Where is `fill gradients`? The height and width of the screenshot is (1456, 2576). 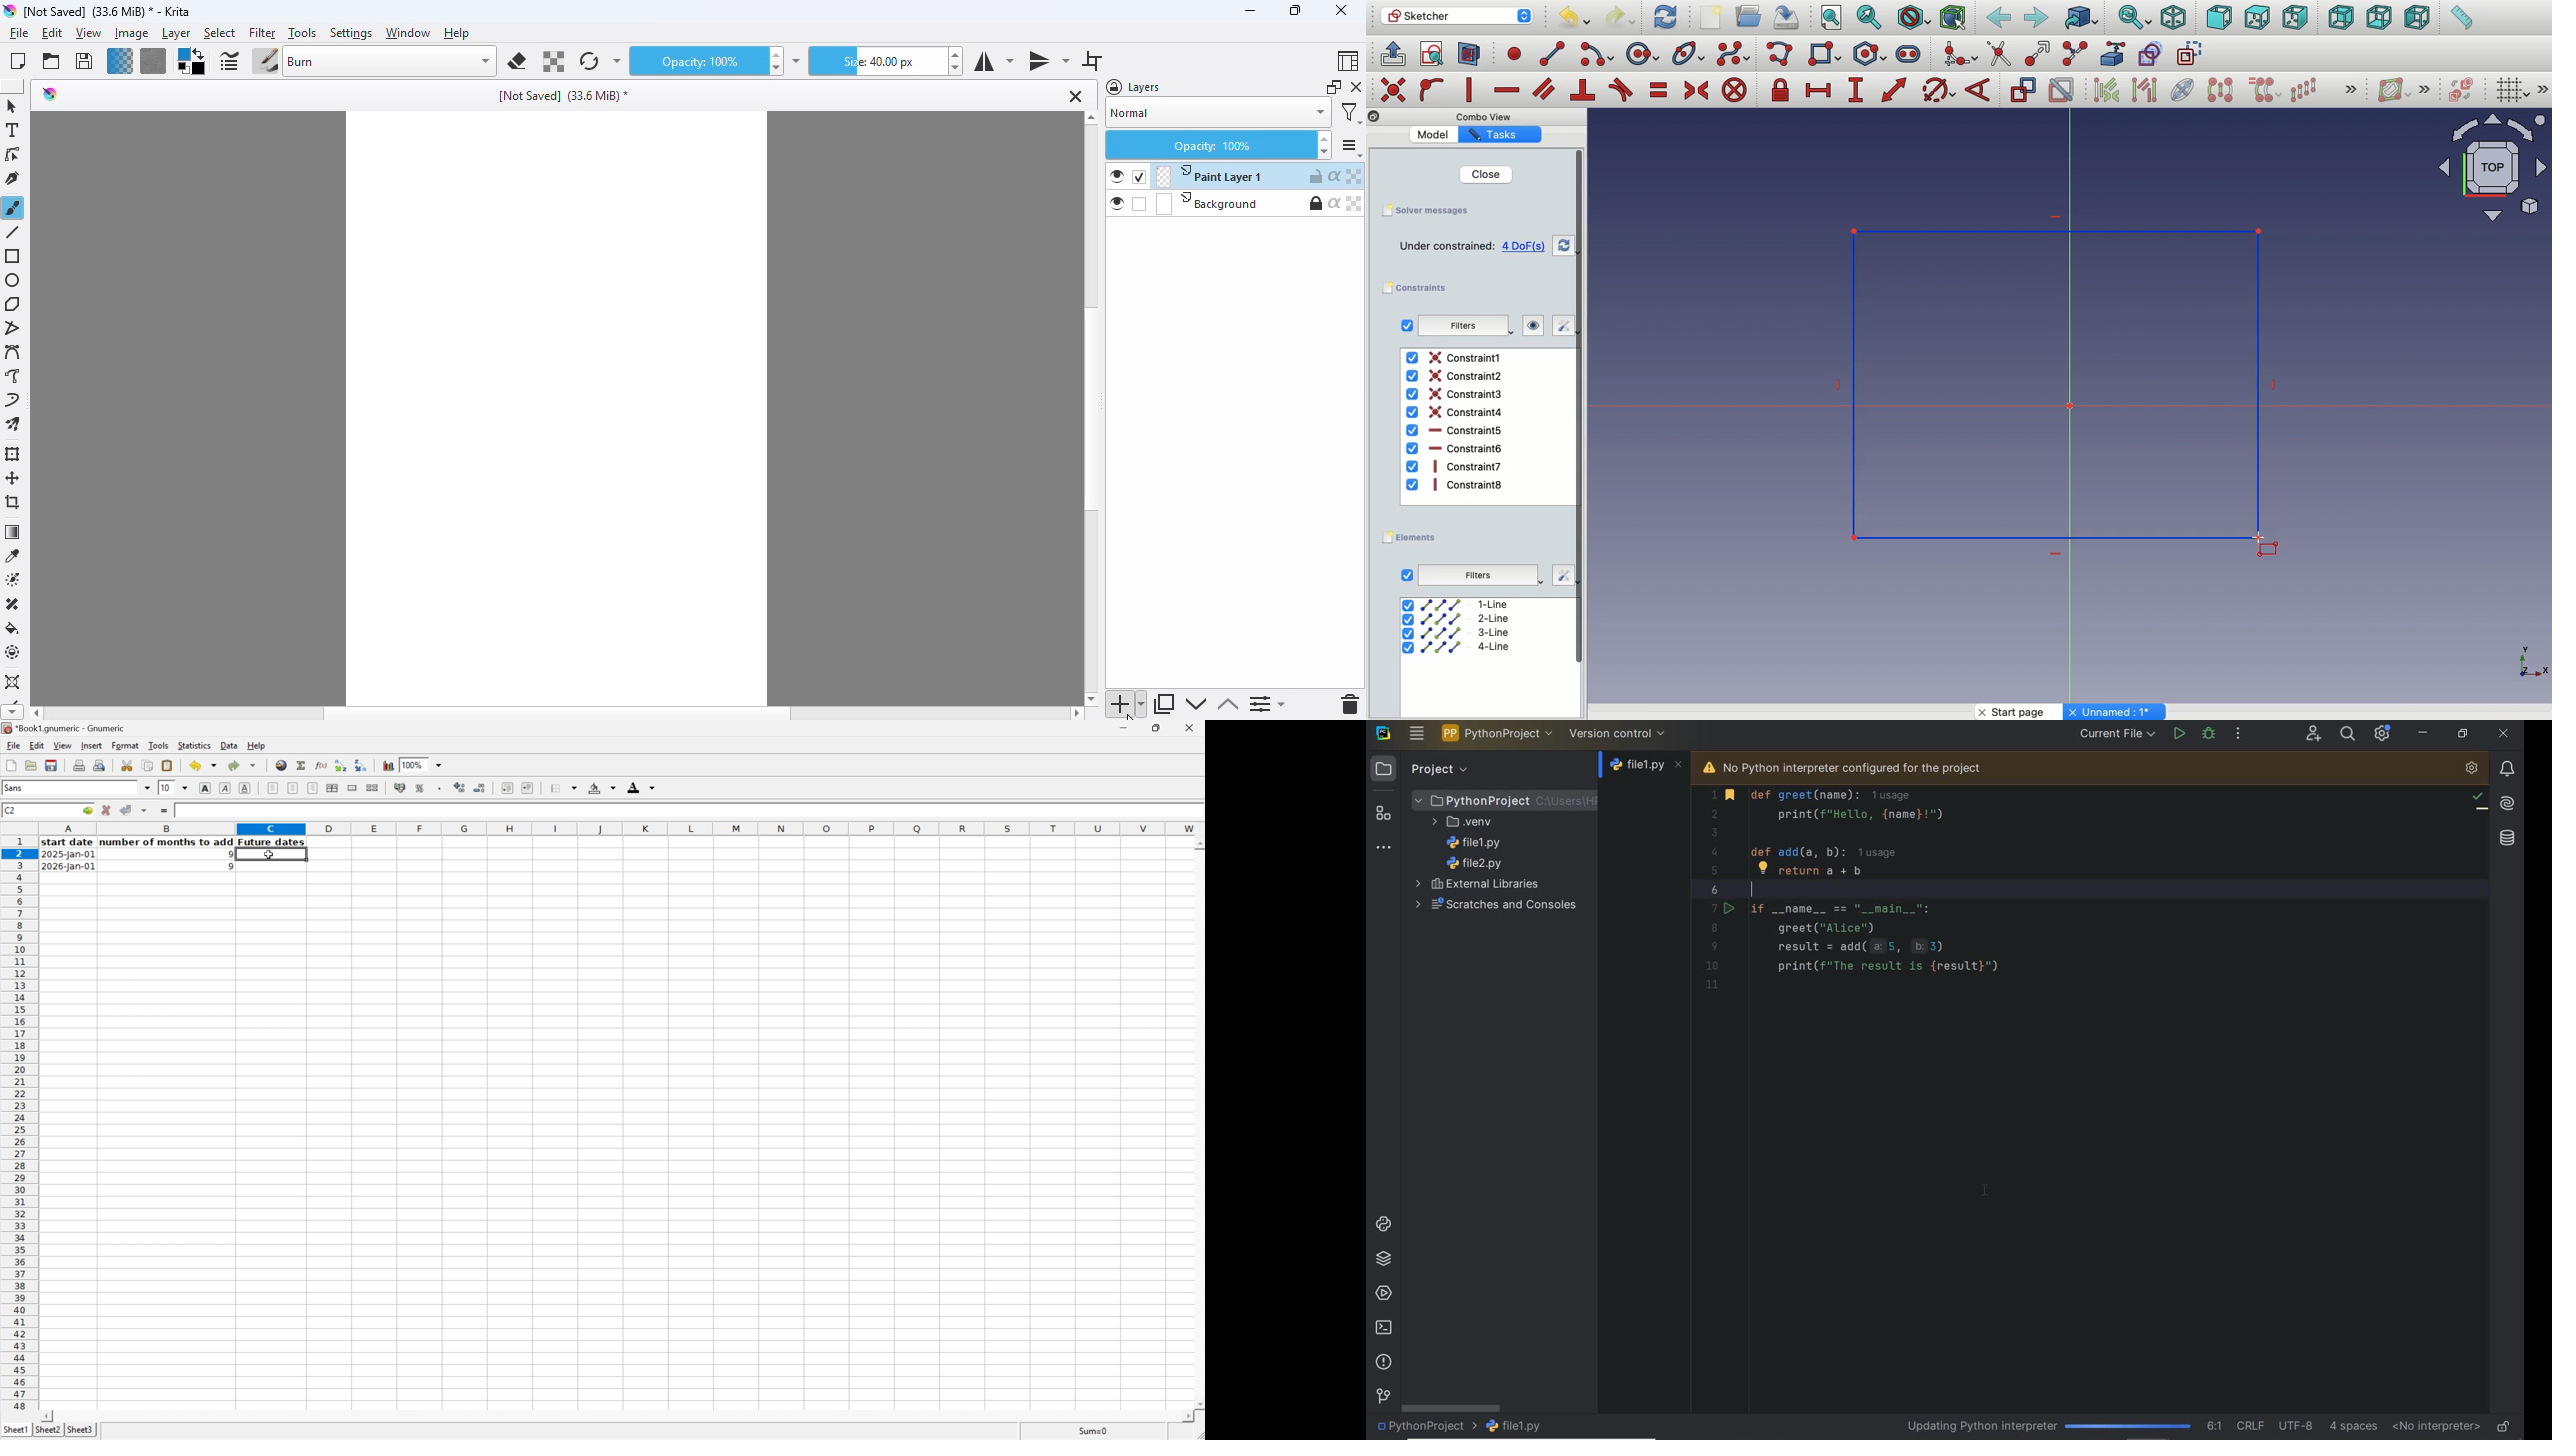 fill gradients is located at coordinates (120, 61).